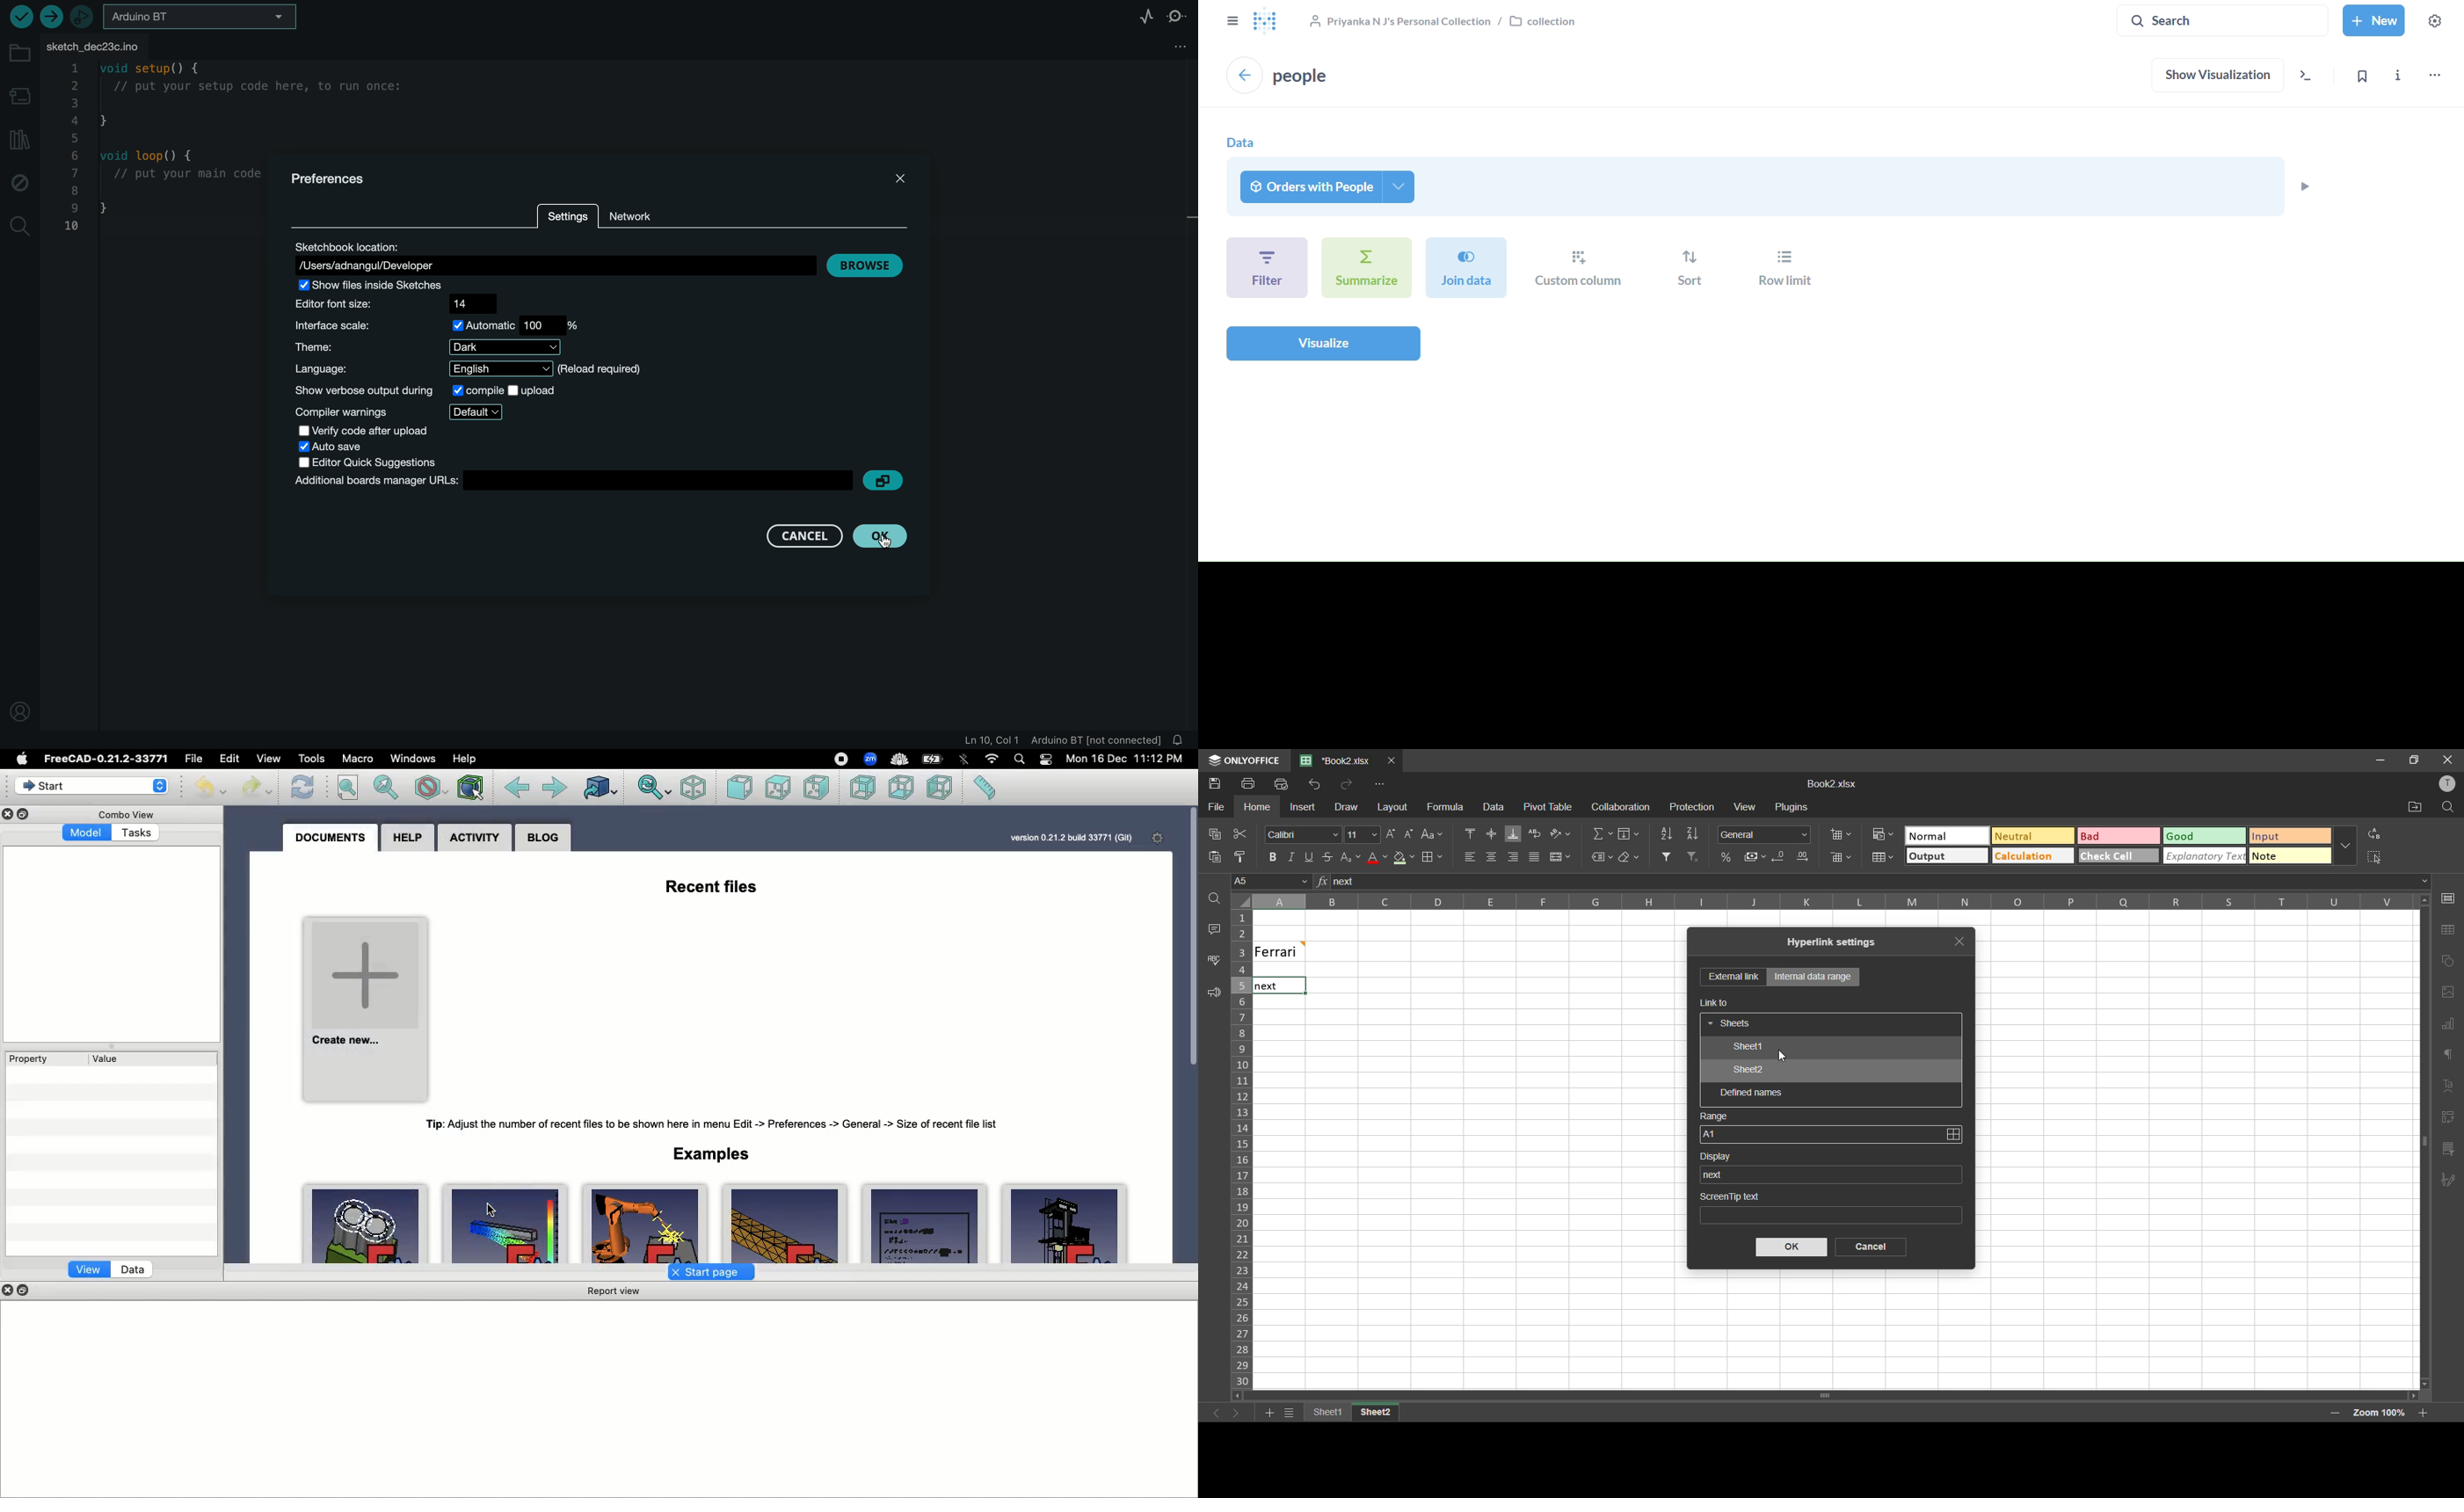 The width and height of the screenshot is (2464, 1512). What do you see at coordinates (17, 227) in the screenshot?
I see `search` at bounding box center [17, 227].